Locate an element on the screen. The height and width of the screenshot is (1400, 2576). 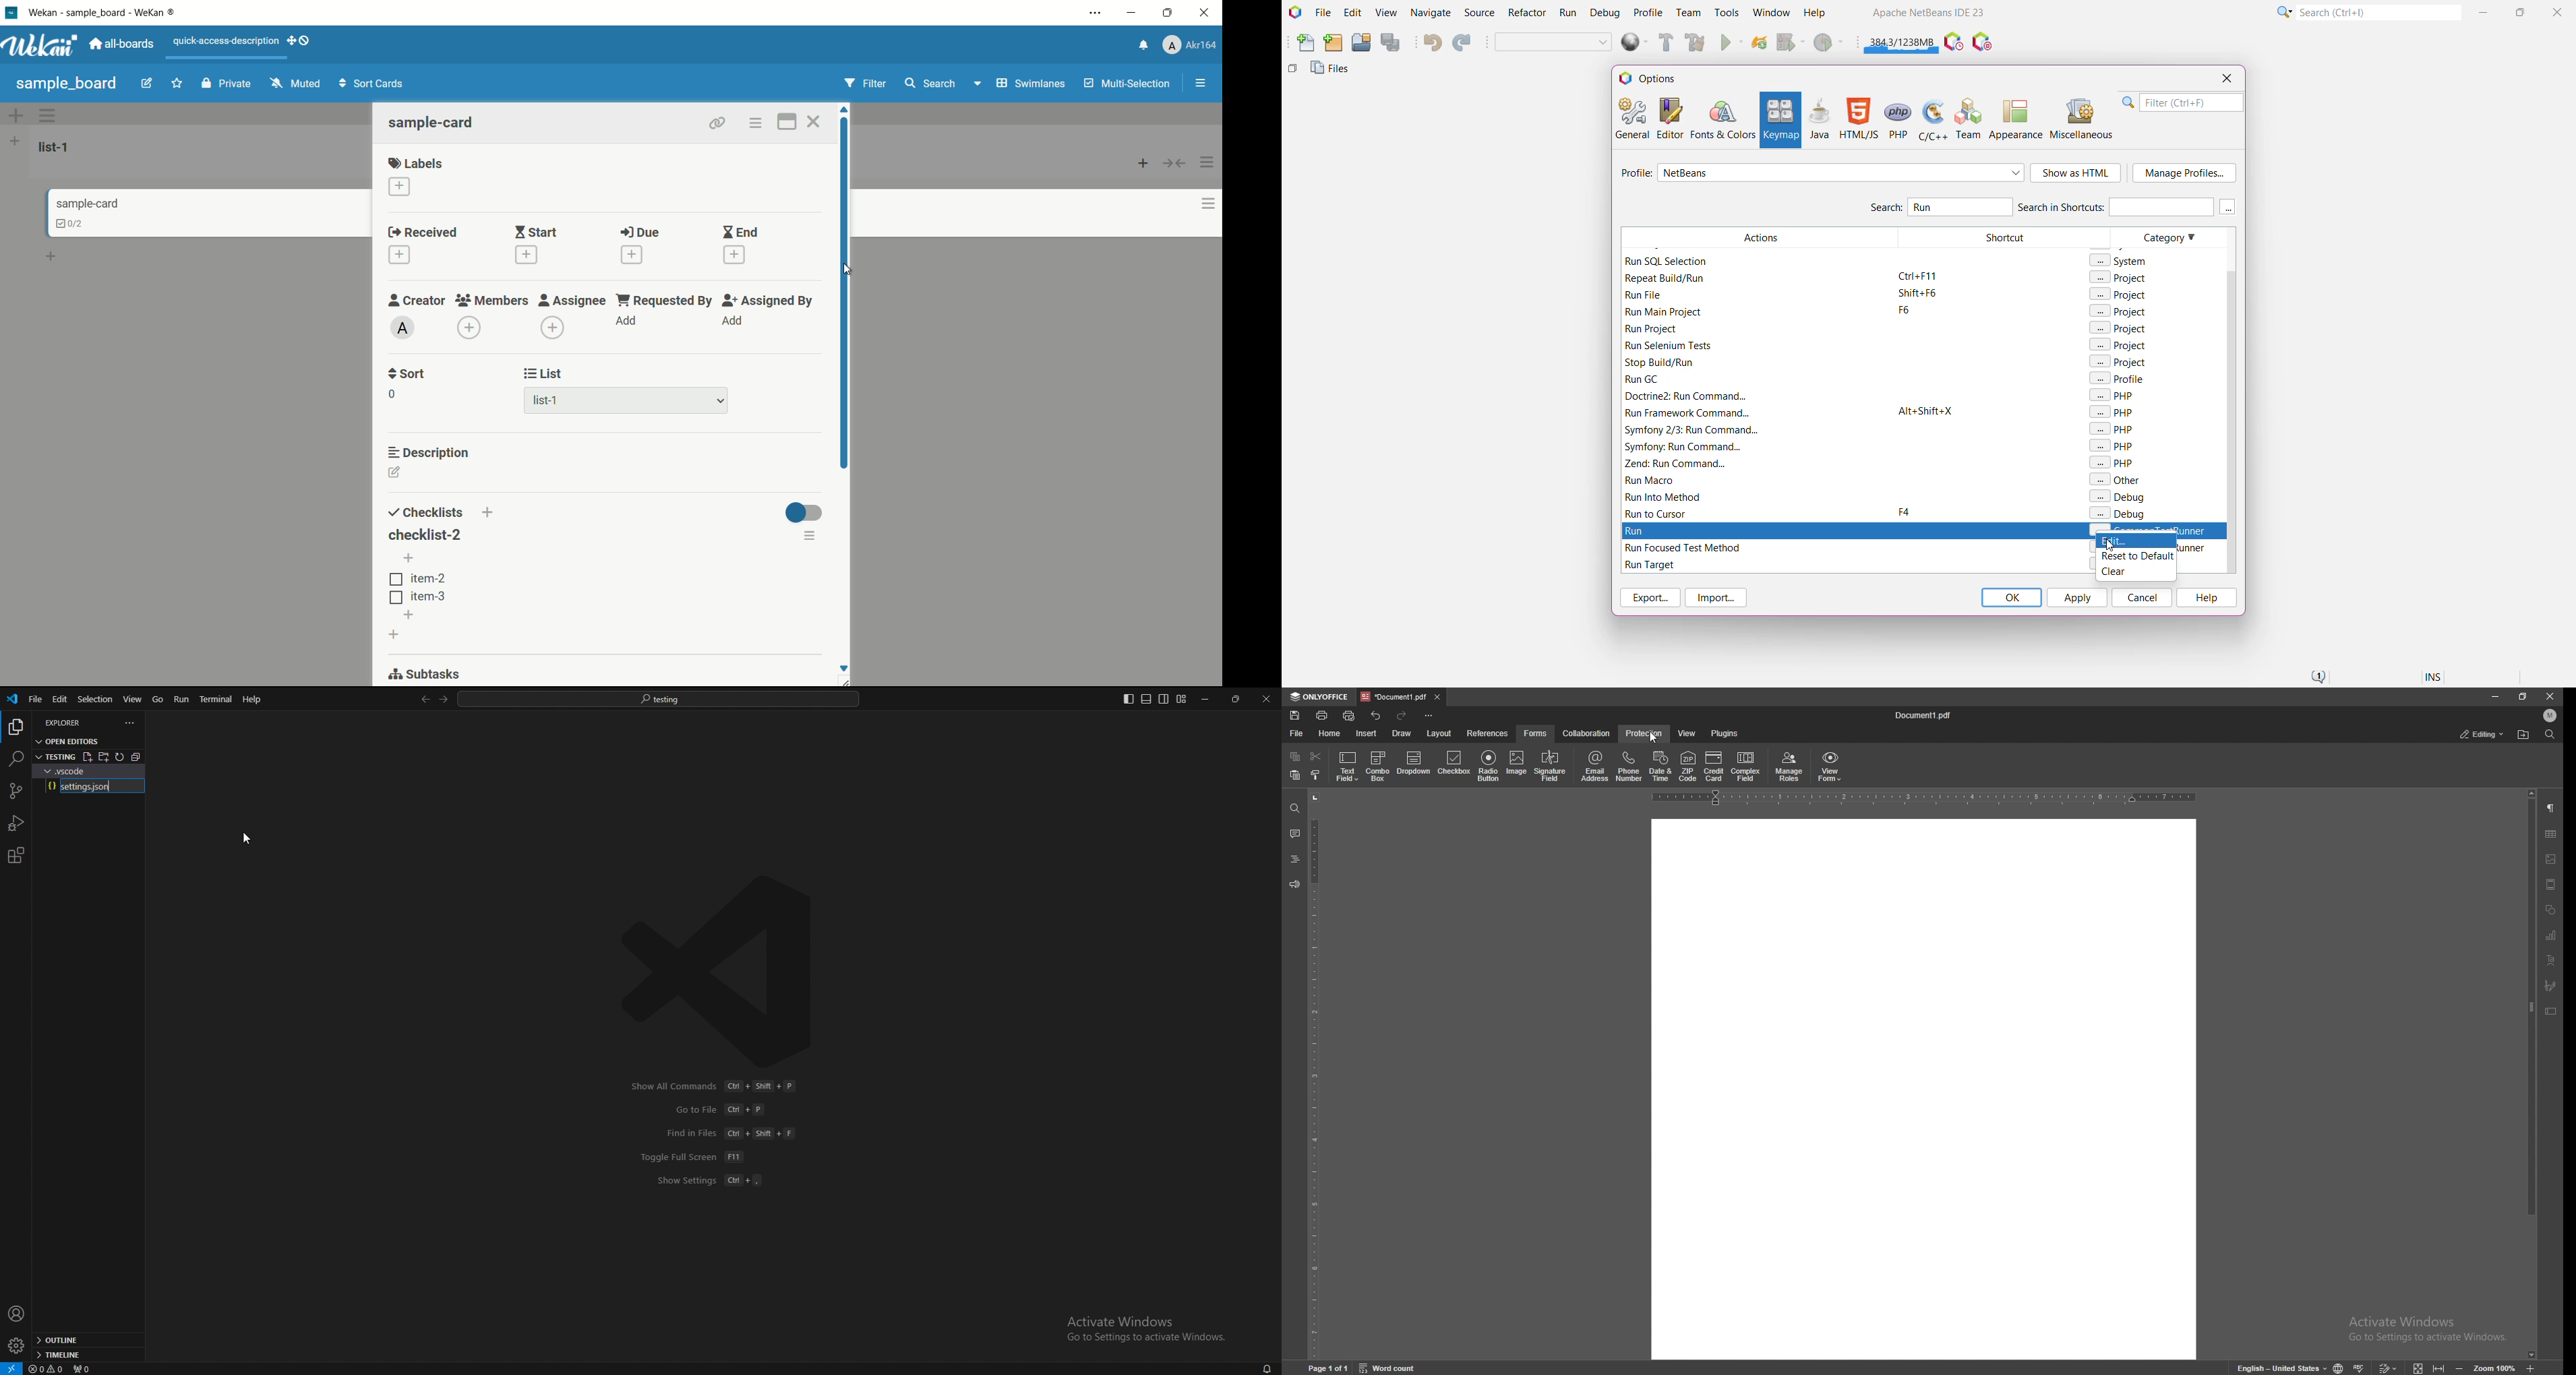
home is located at coordinates (1332, 734).